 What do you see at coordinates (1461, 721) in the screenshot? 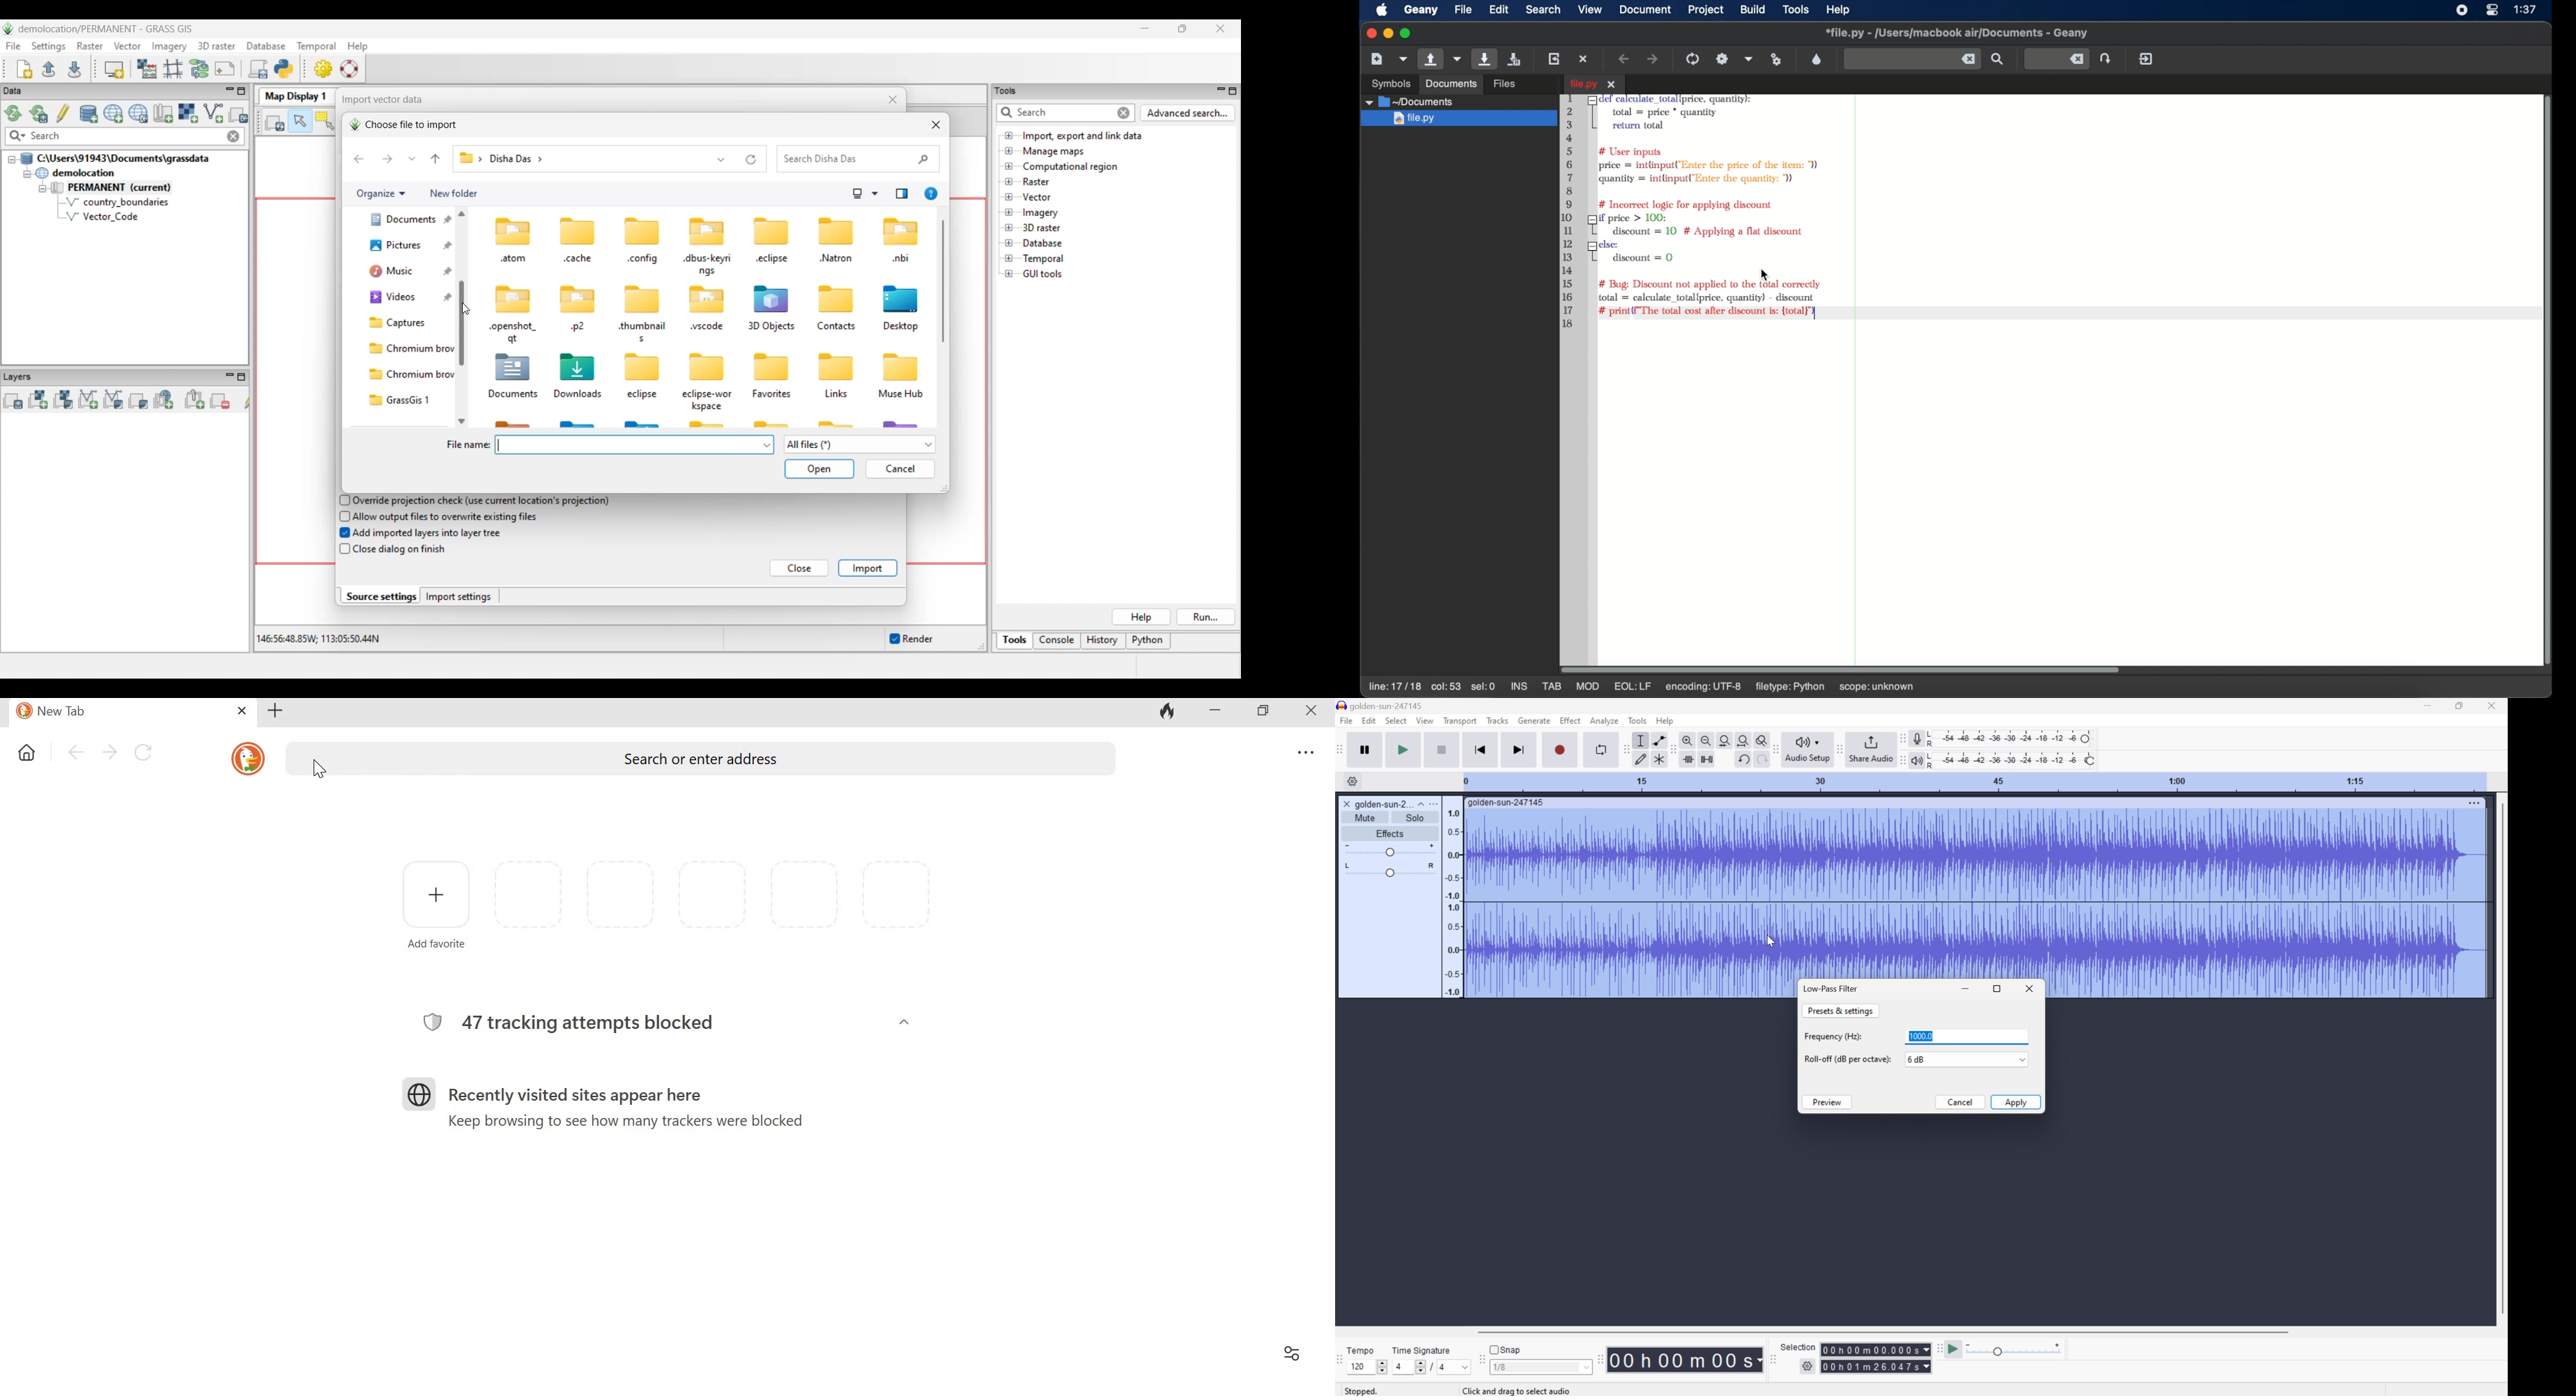
I see `Transport` at bounding box center [1461, 721].